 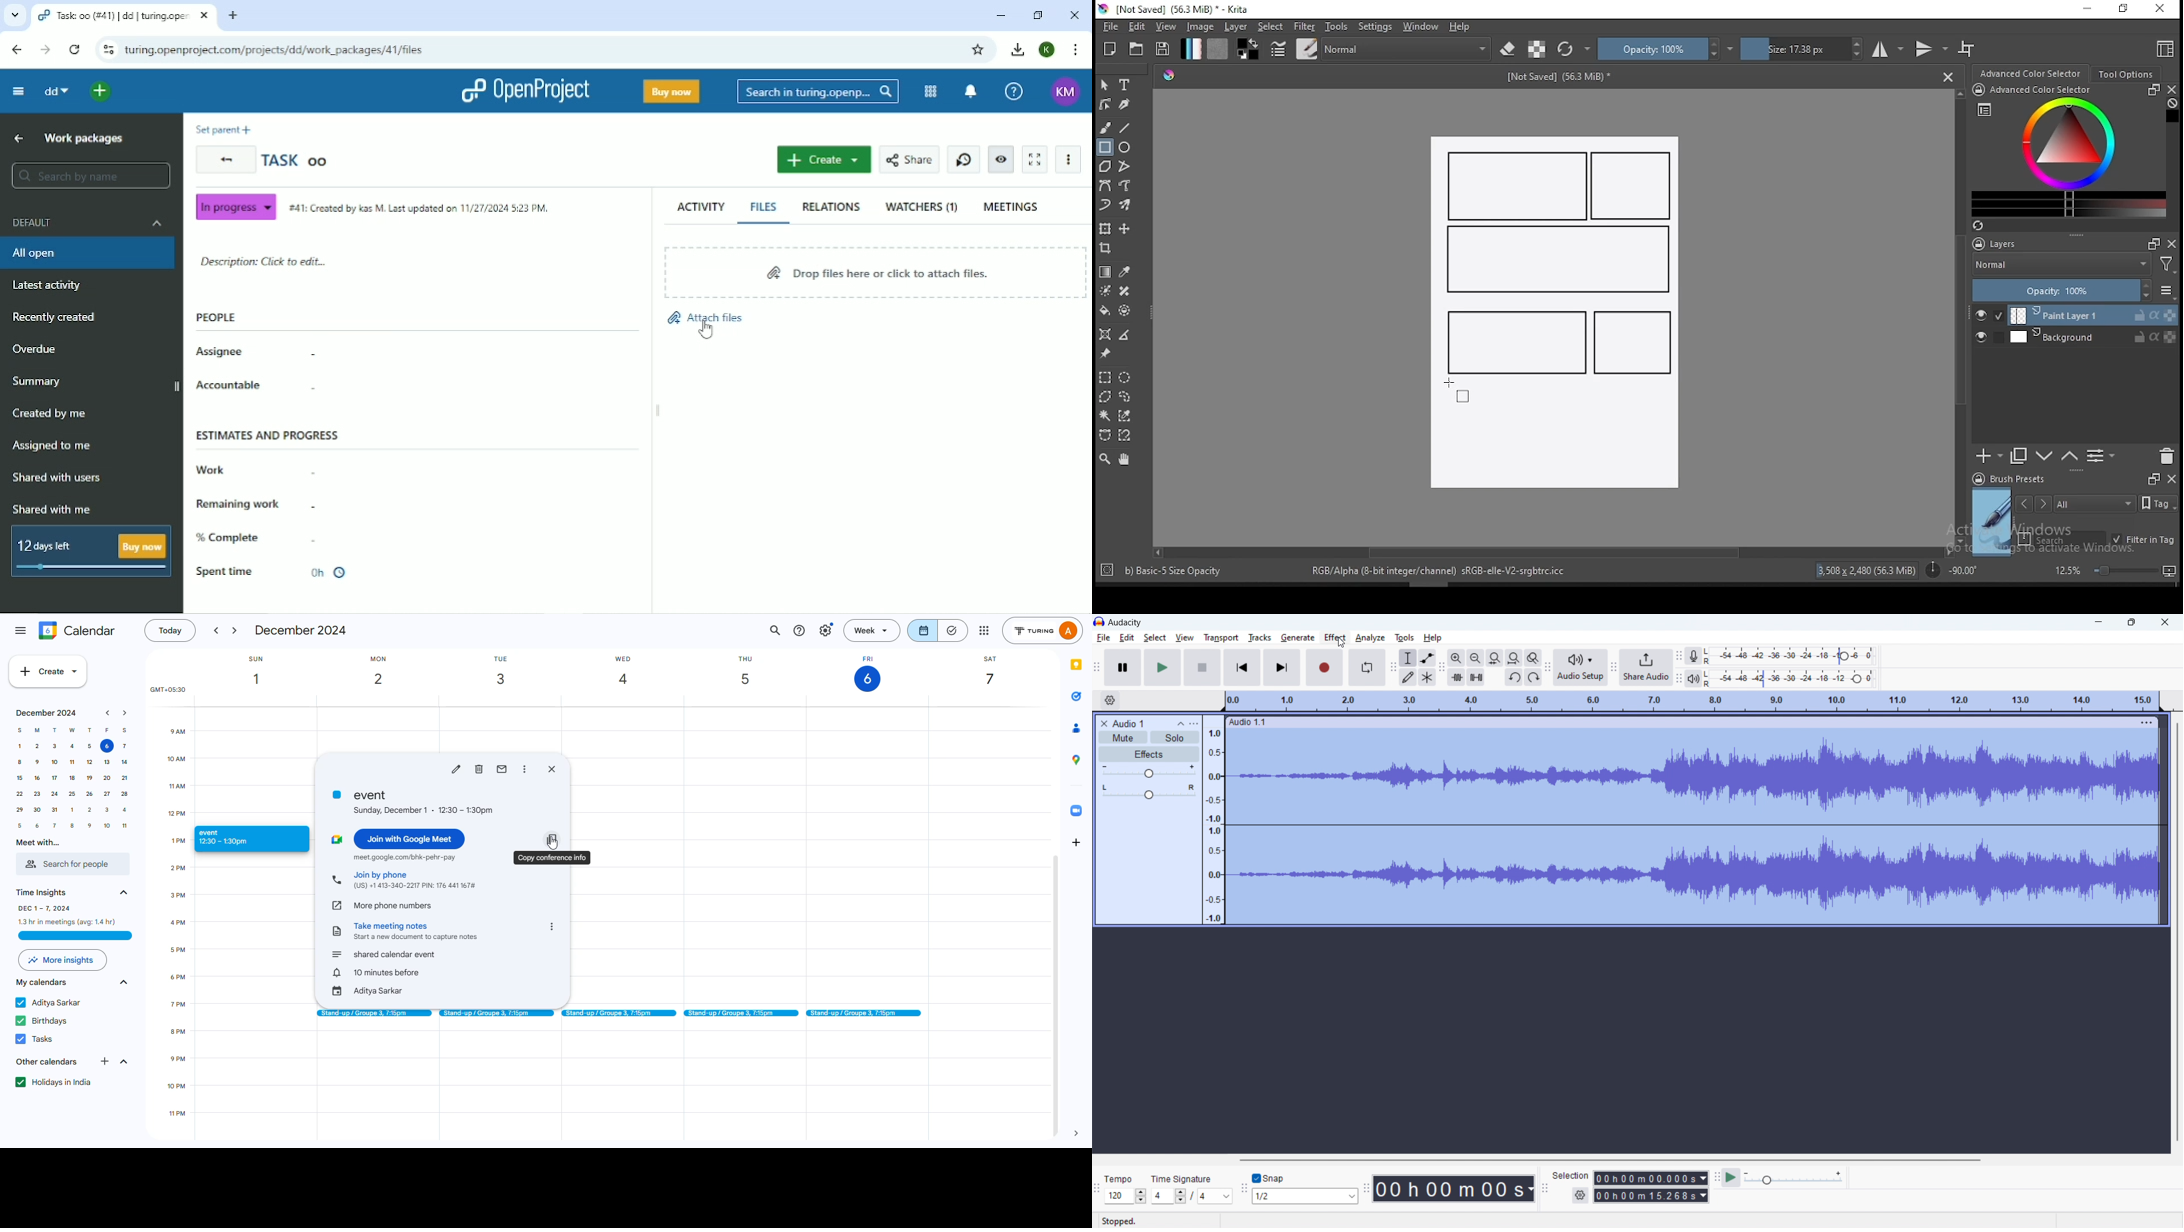 I want to click on , so click(x=1932, y=47).